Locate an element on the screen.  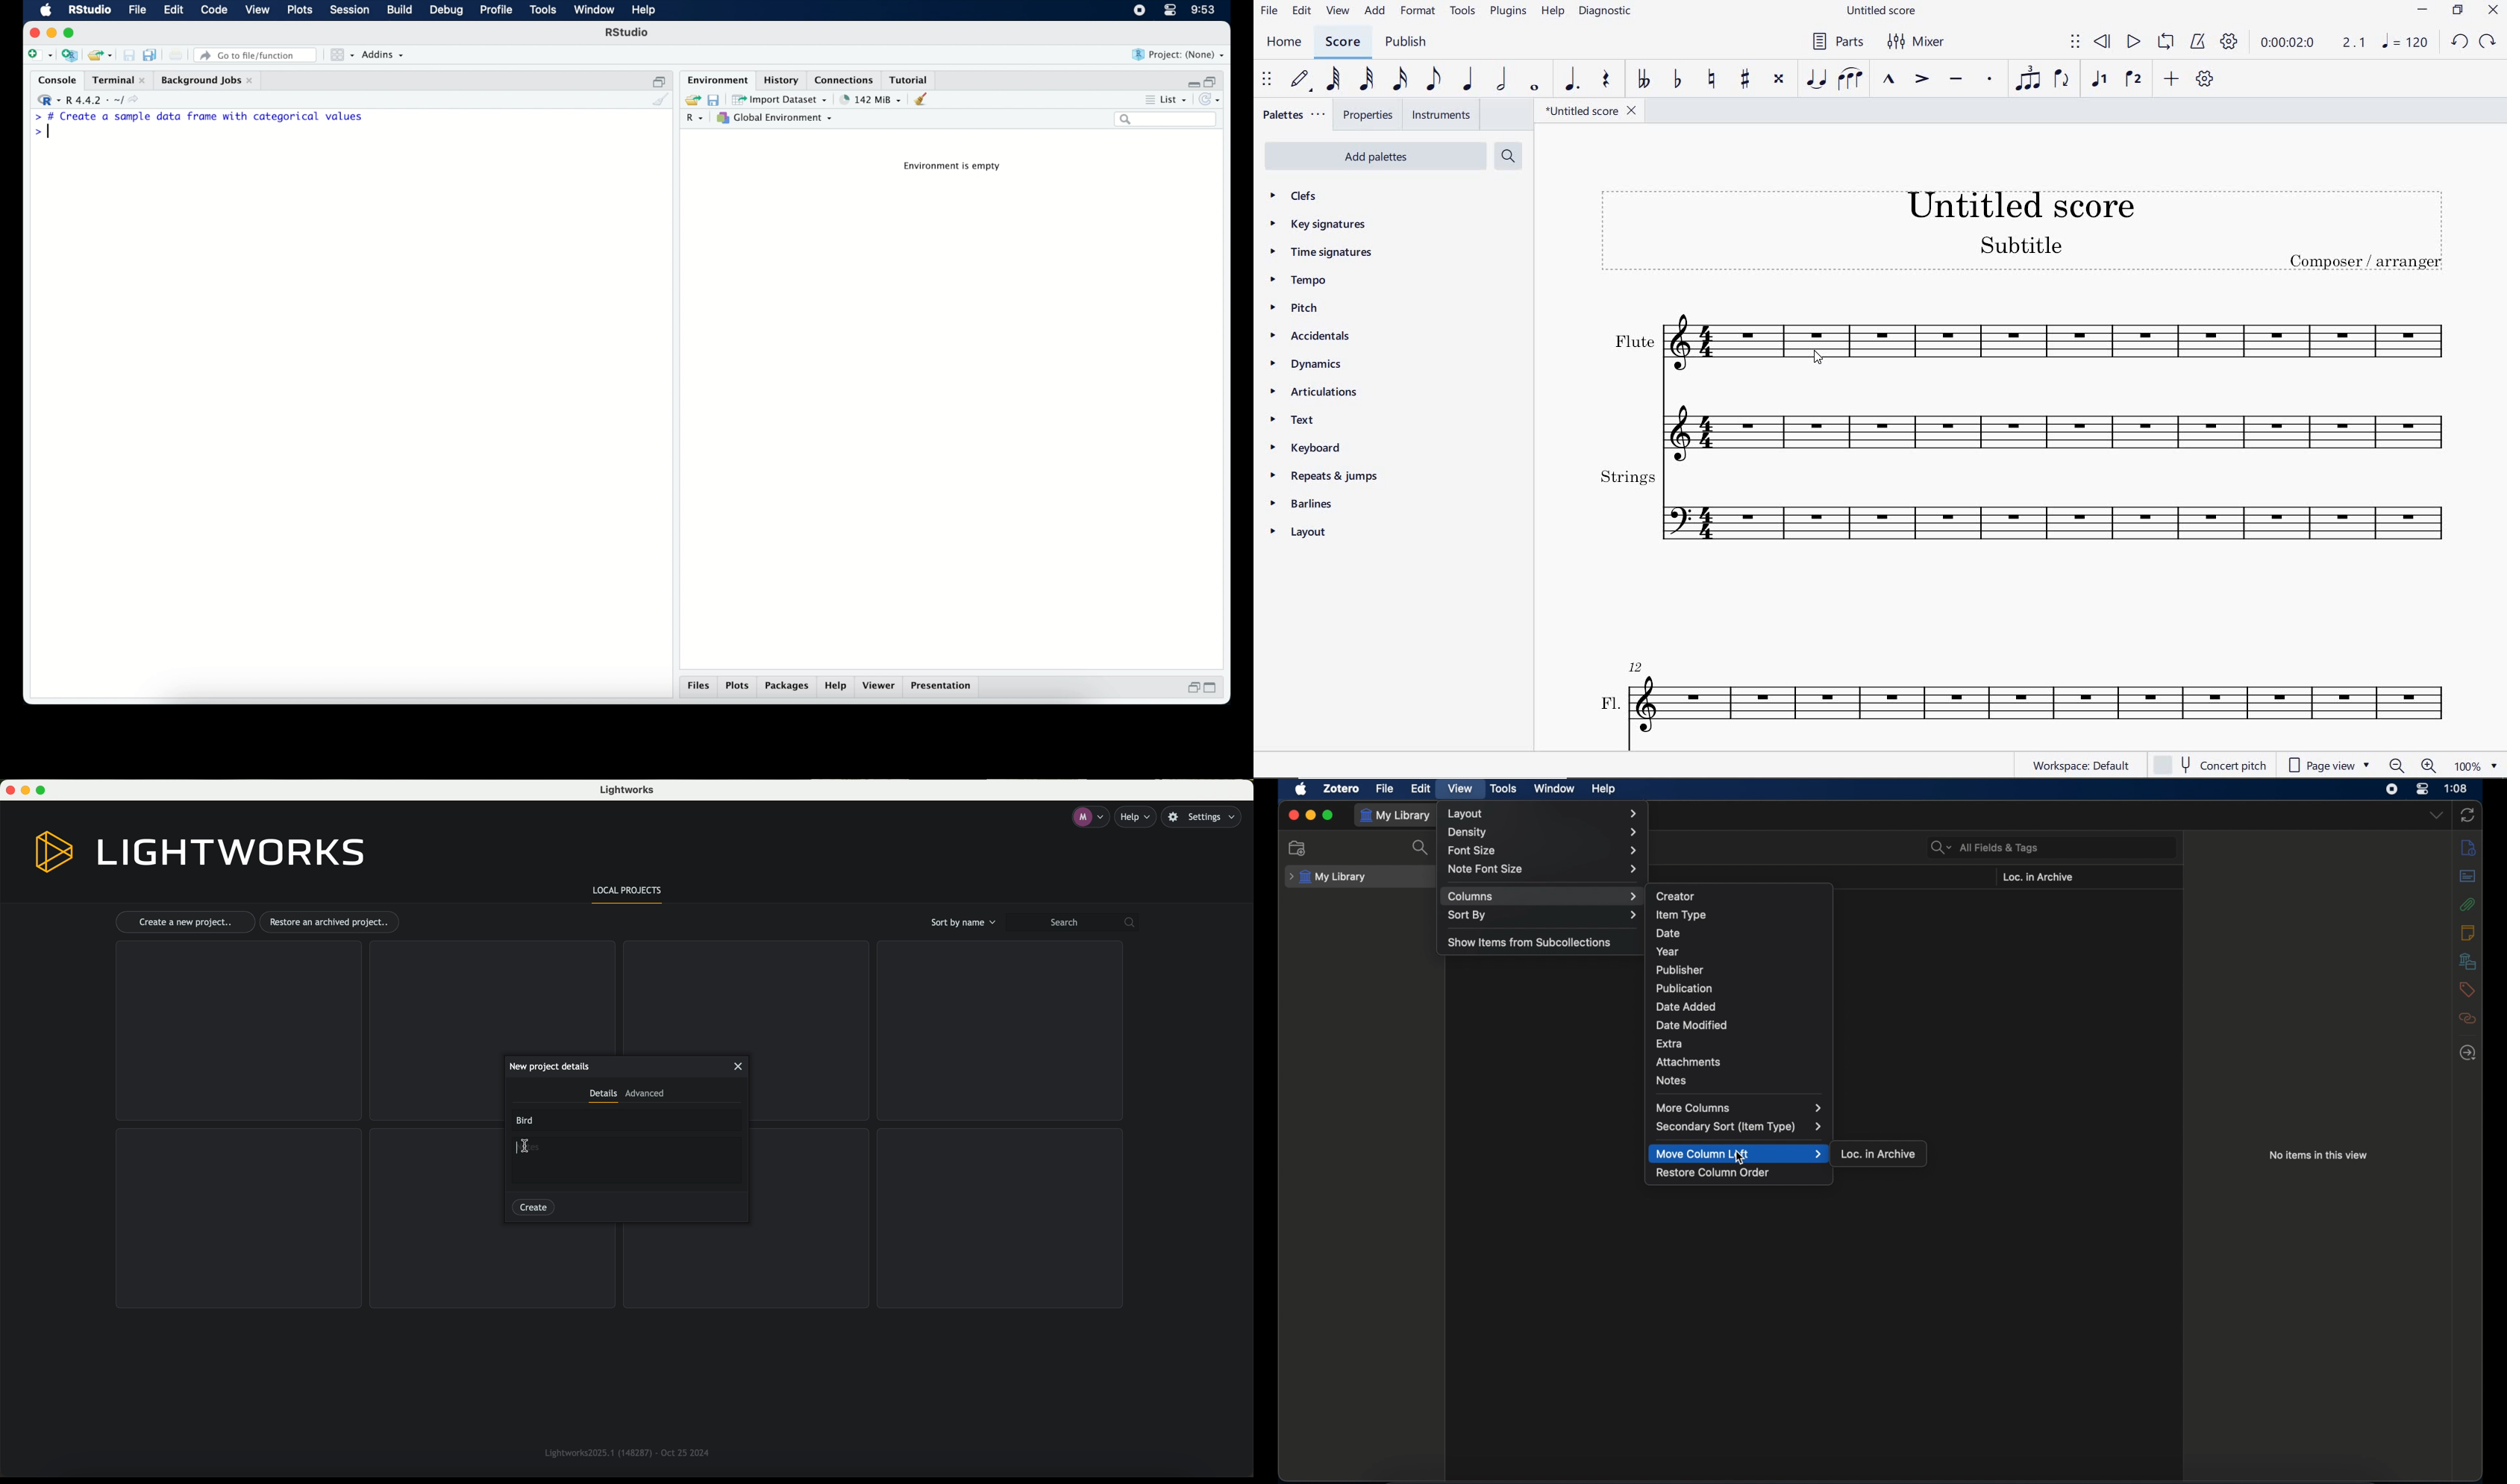
restore column order is located at coordinates (1713, 1173).